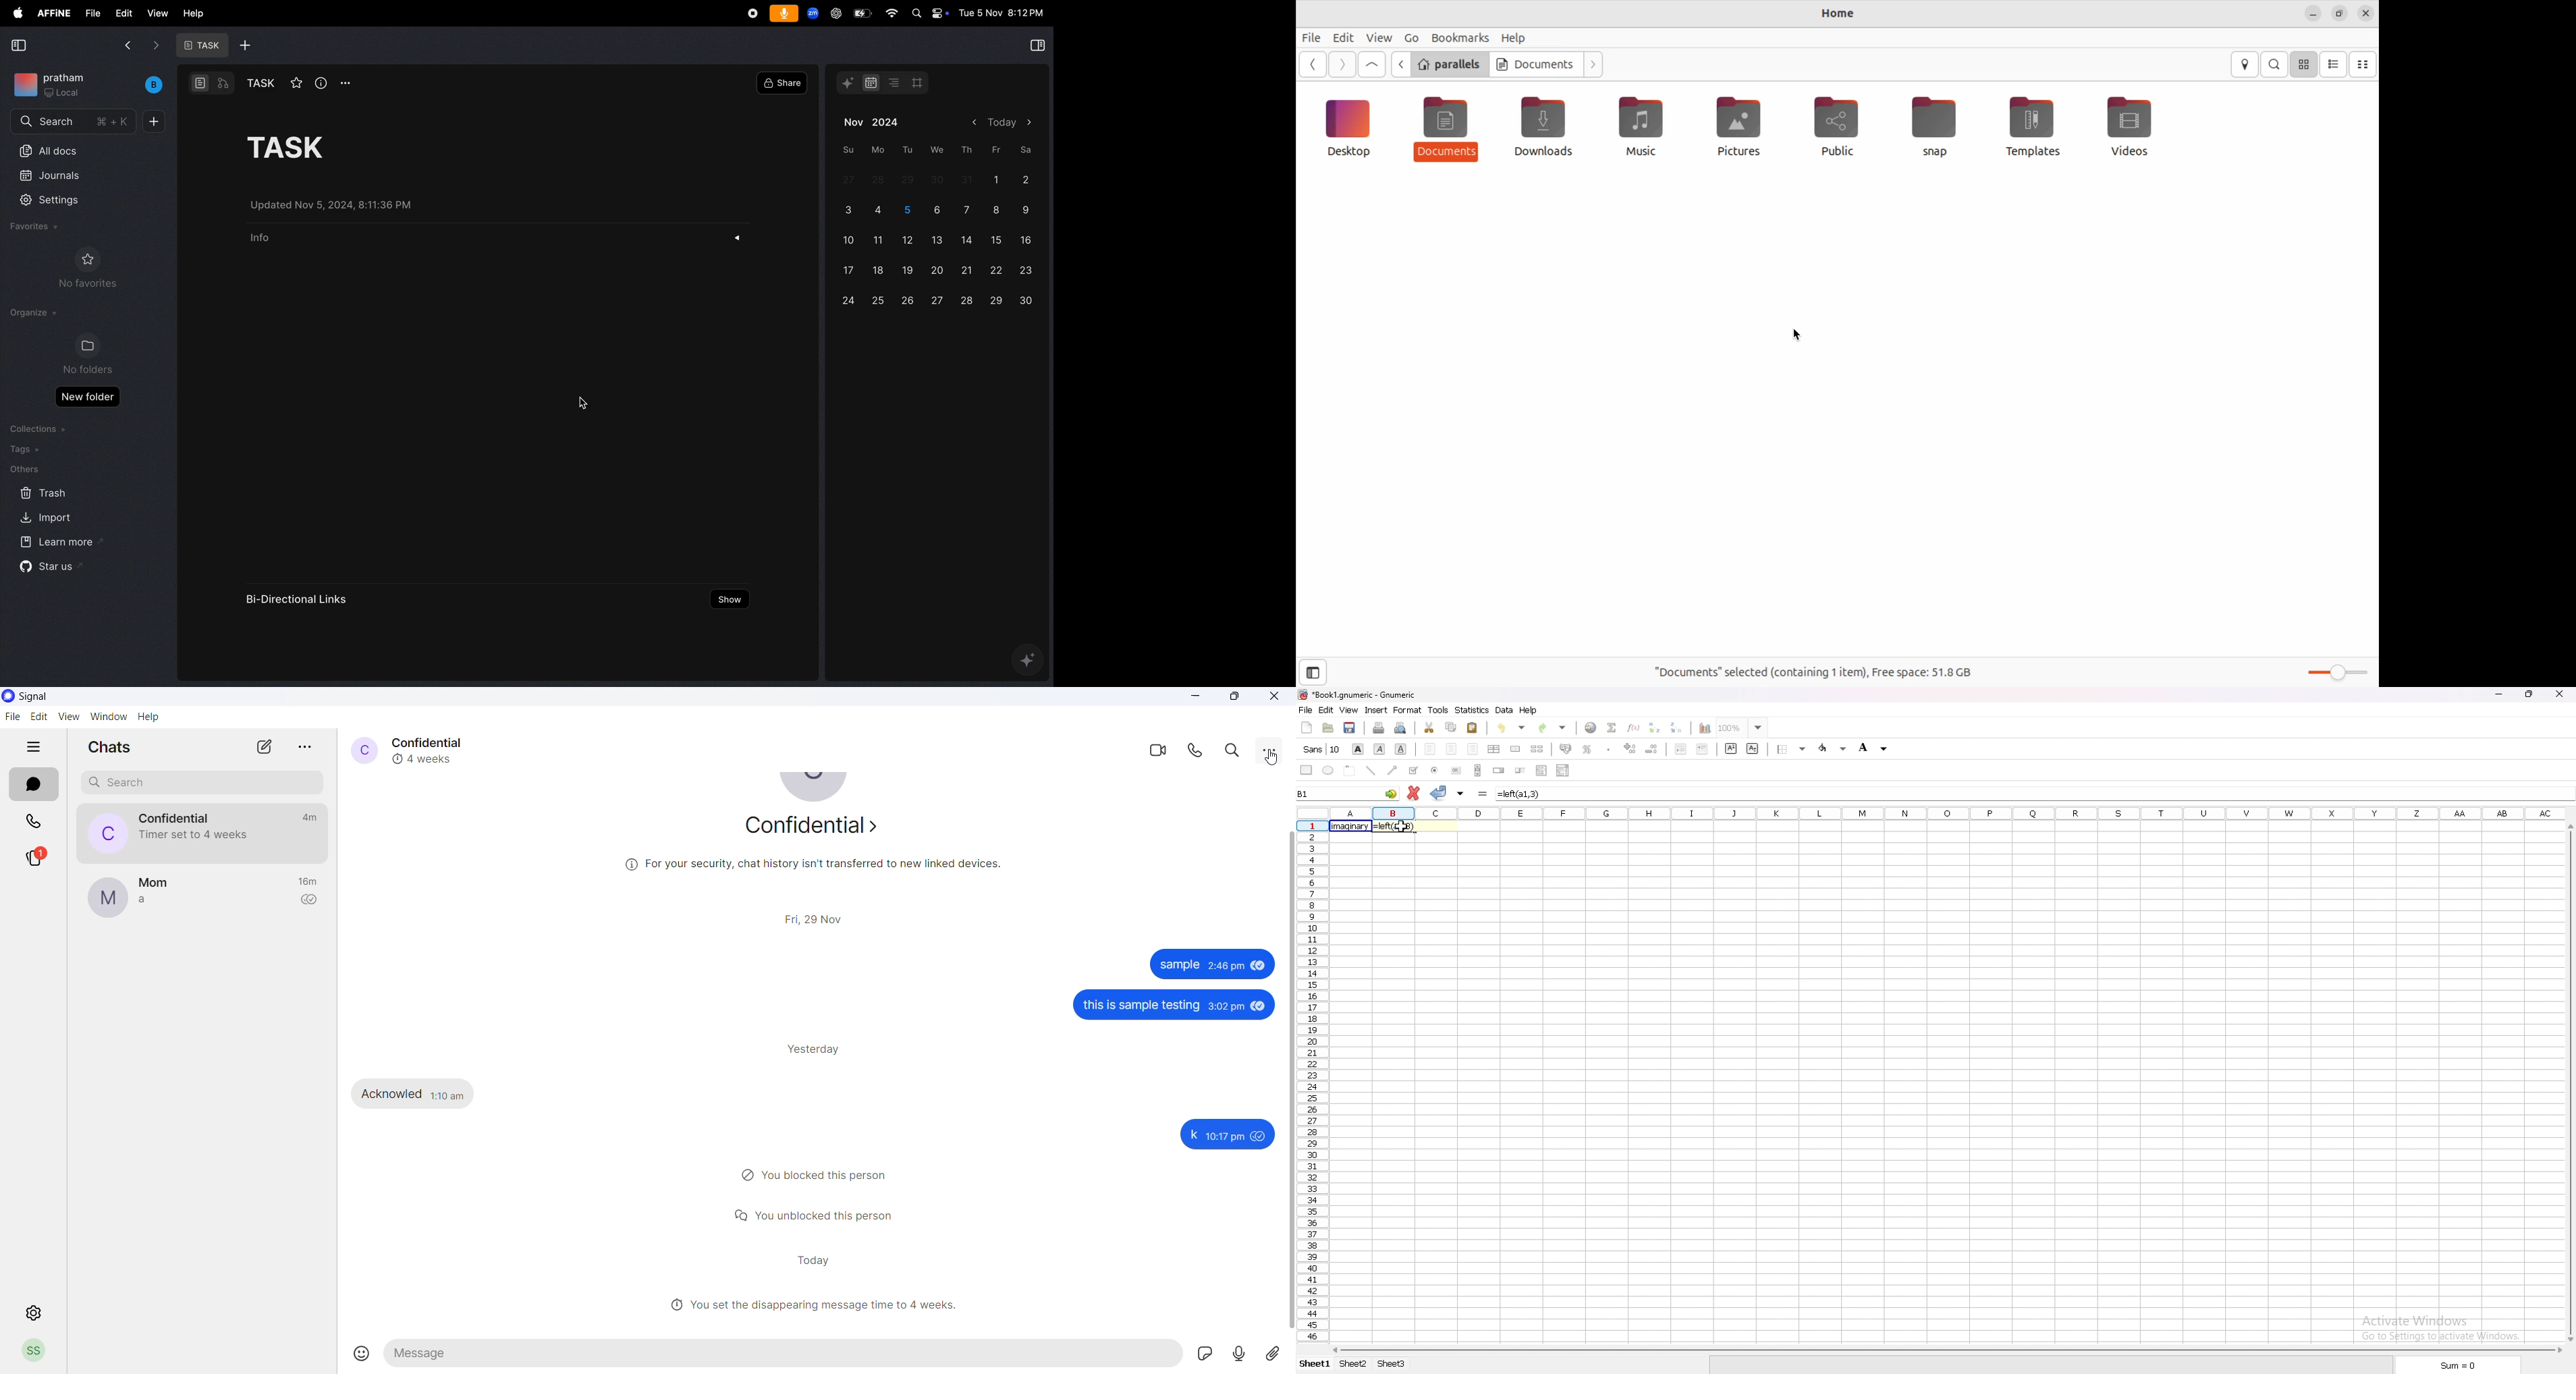  I want to click on new folder, so click(88, 396).